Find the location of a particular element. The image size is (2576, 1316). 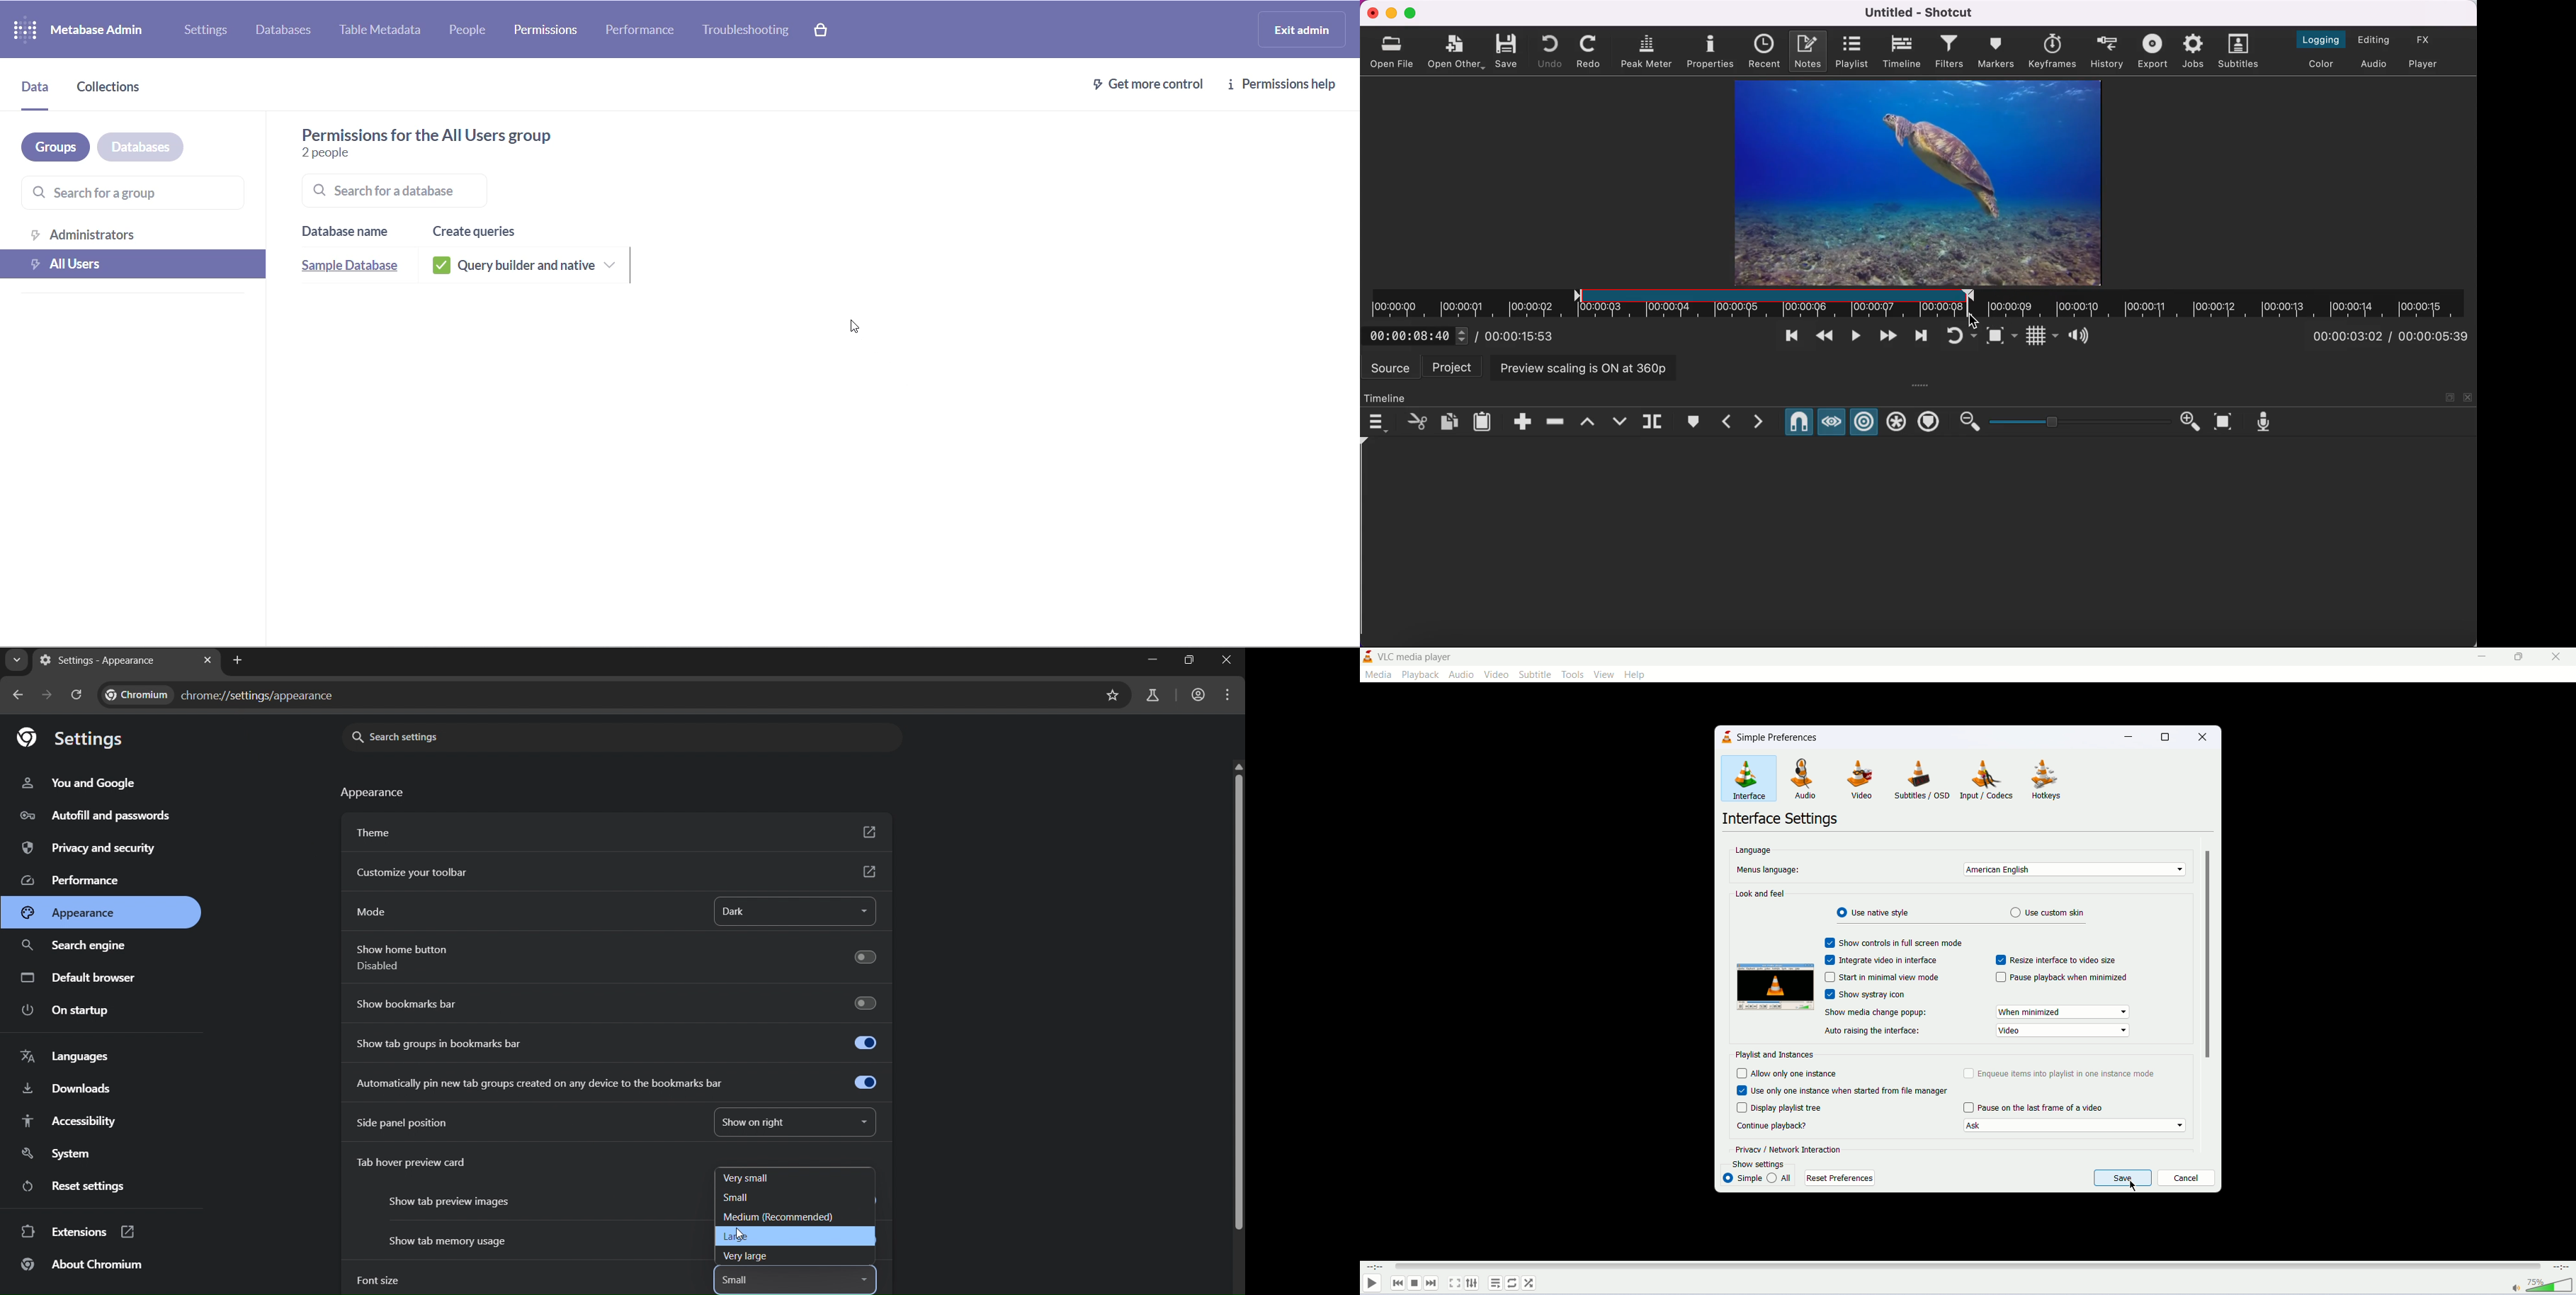

create/edit marker is located at coordinates (1692, 420).